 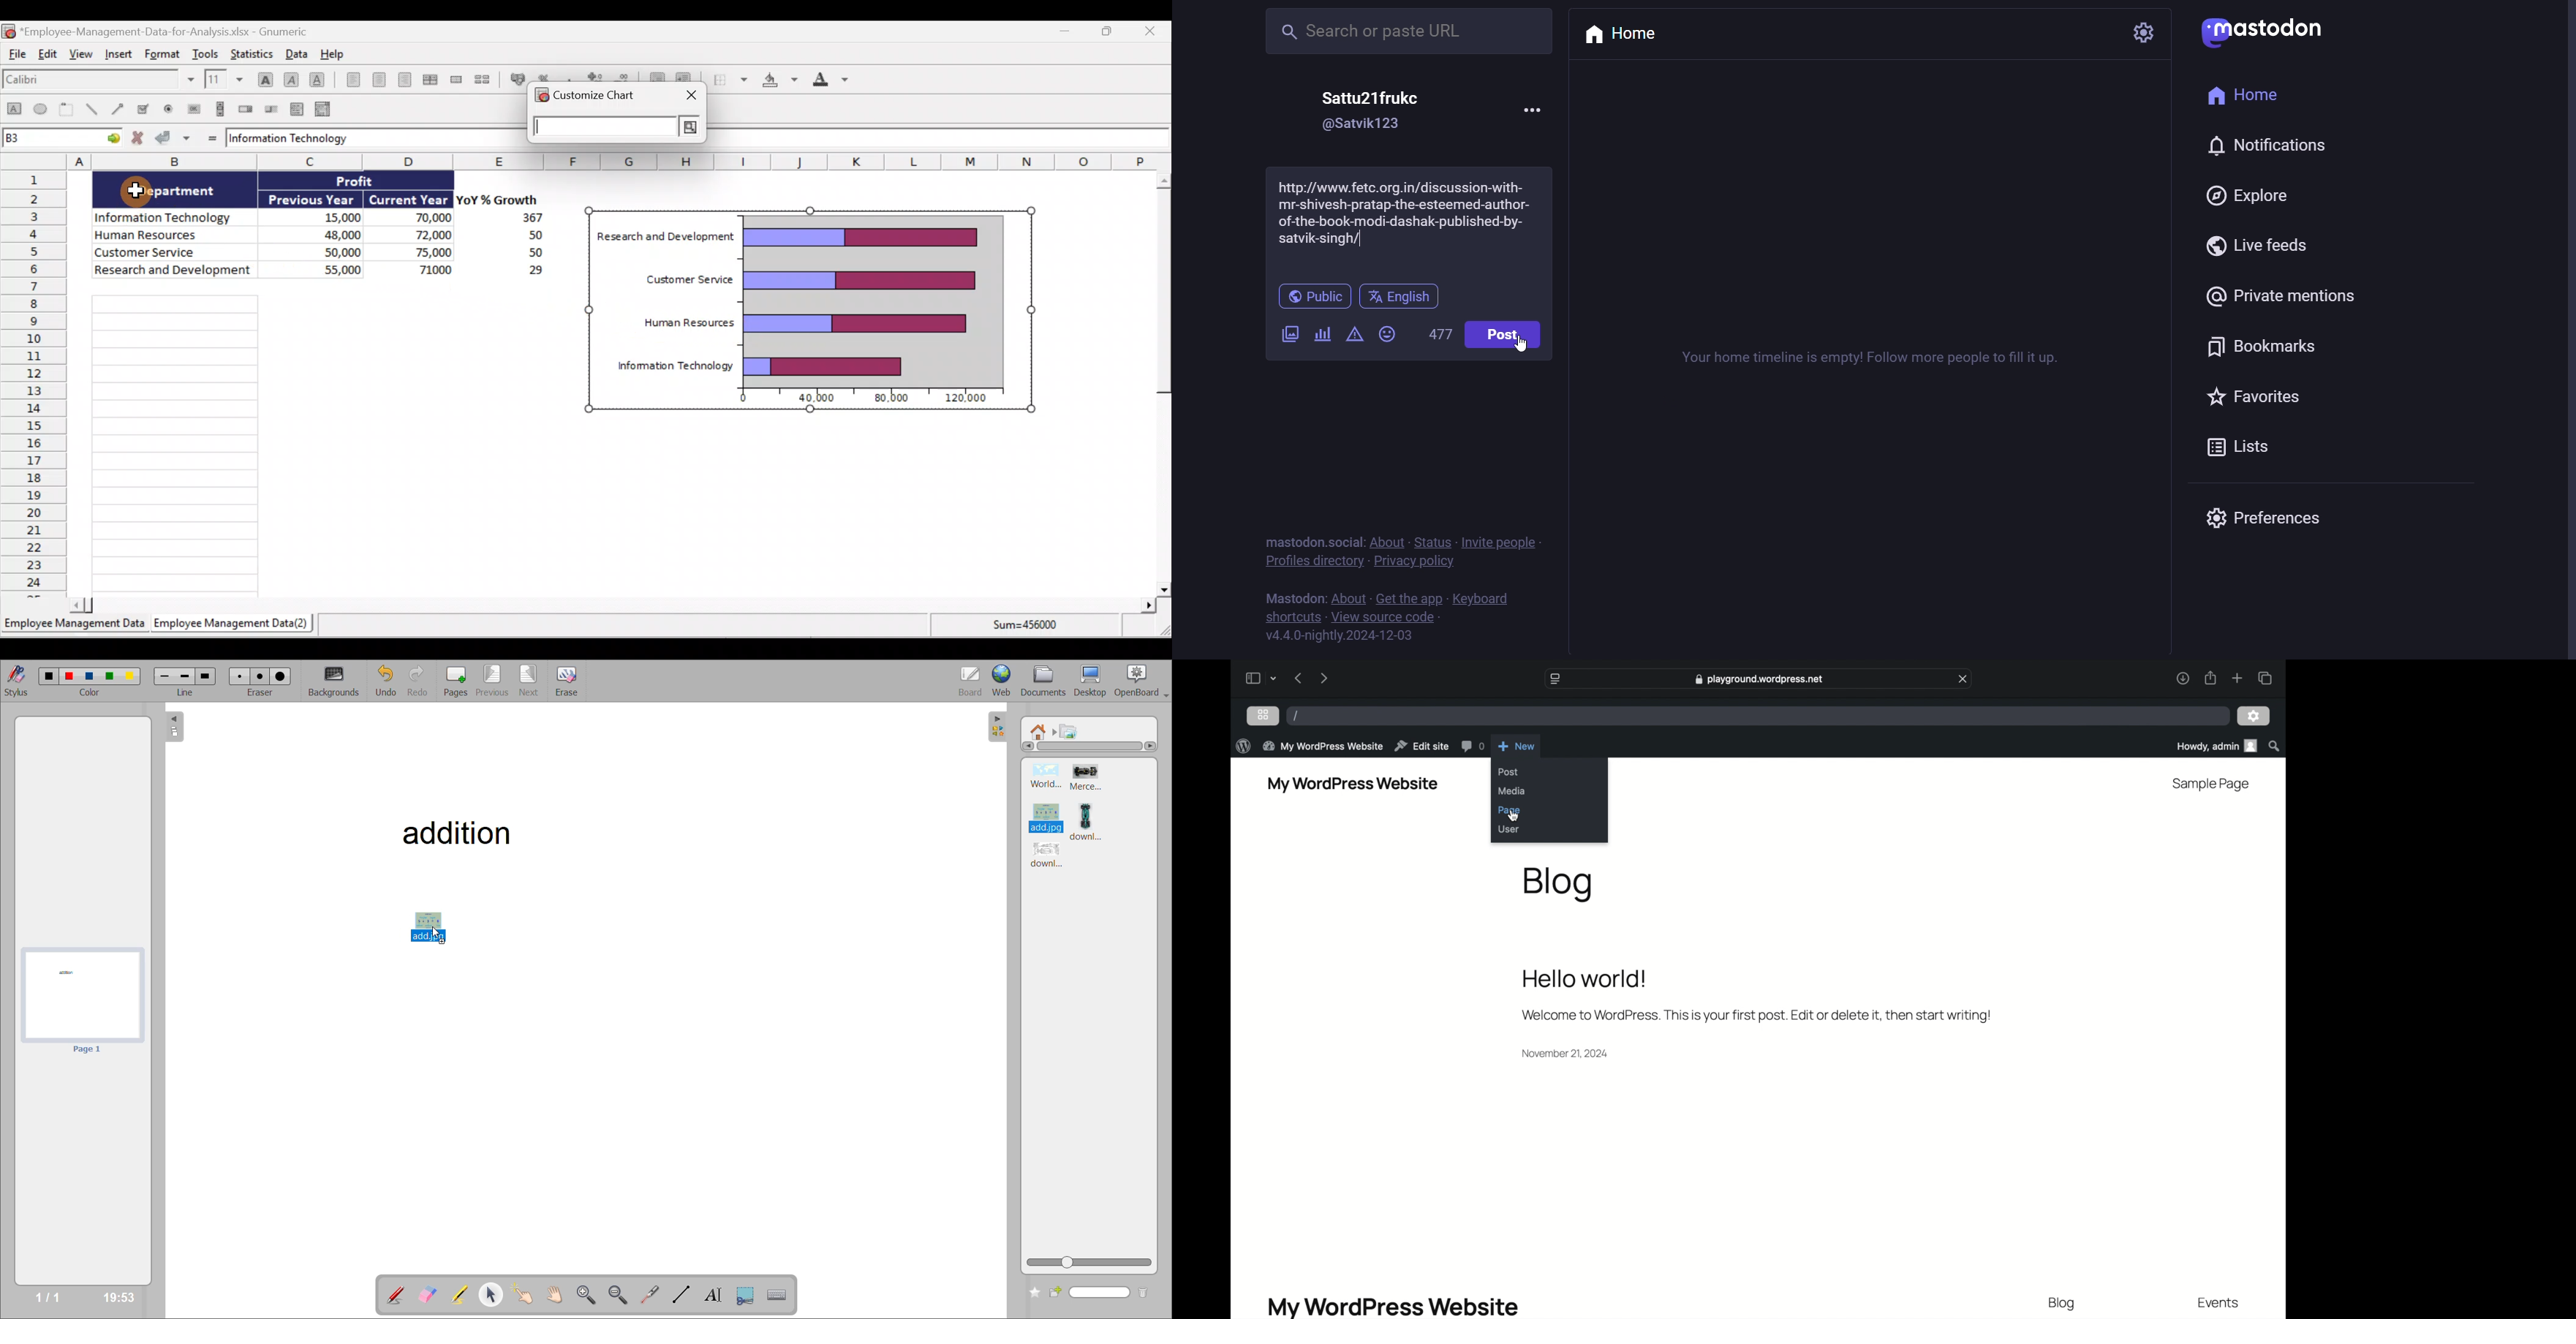 I want to click on Increase decimals, so click(x=596, y=78).